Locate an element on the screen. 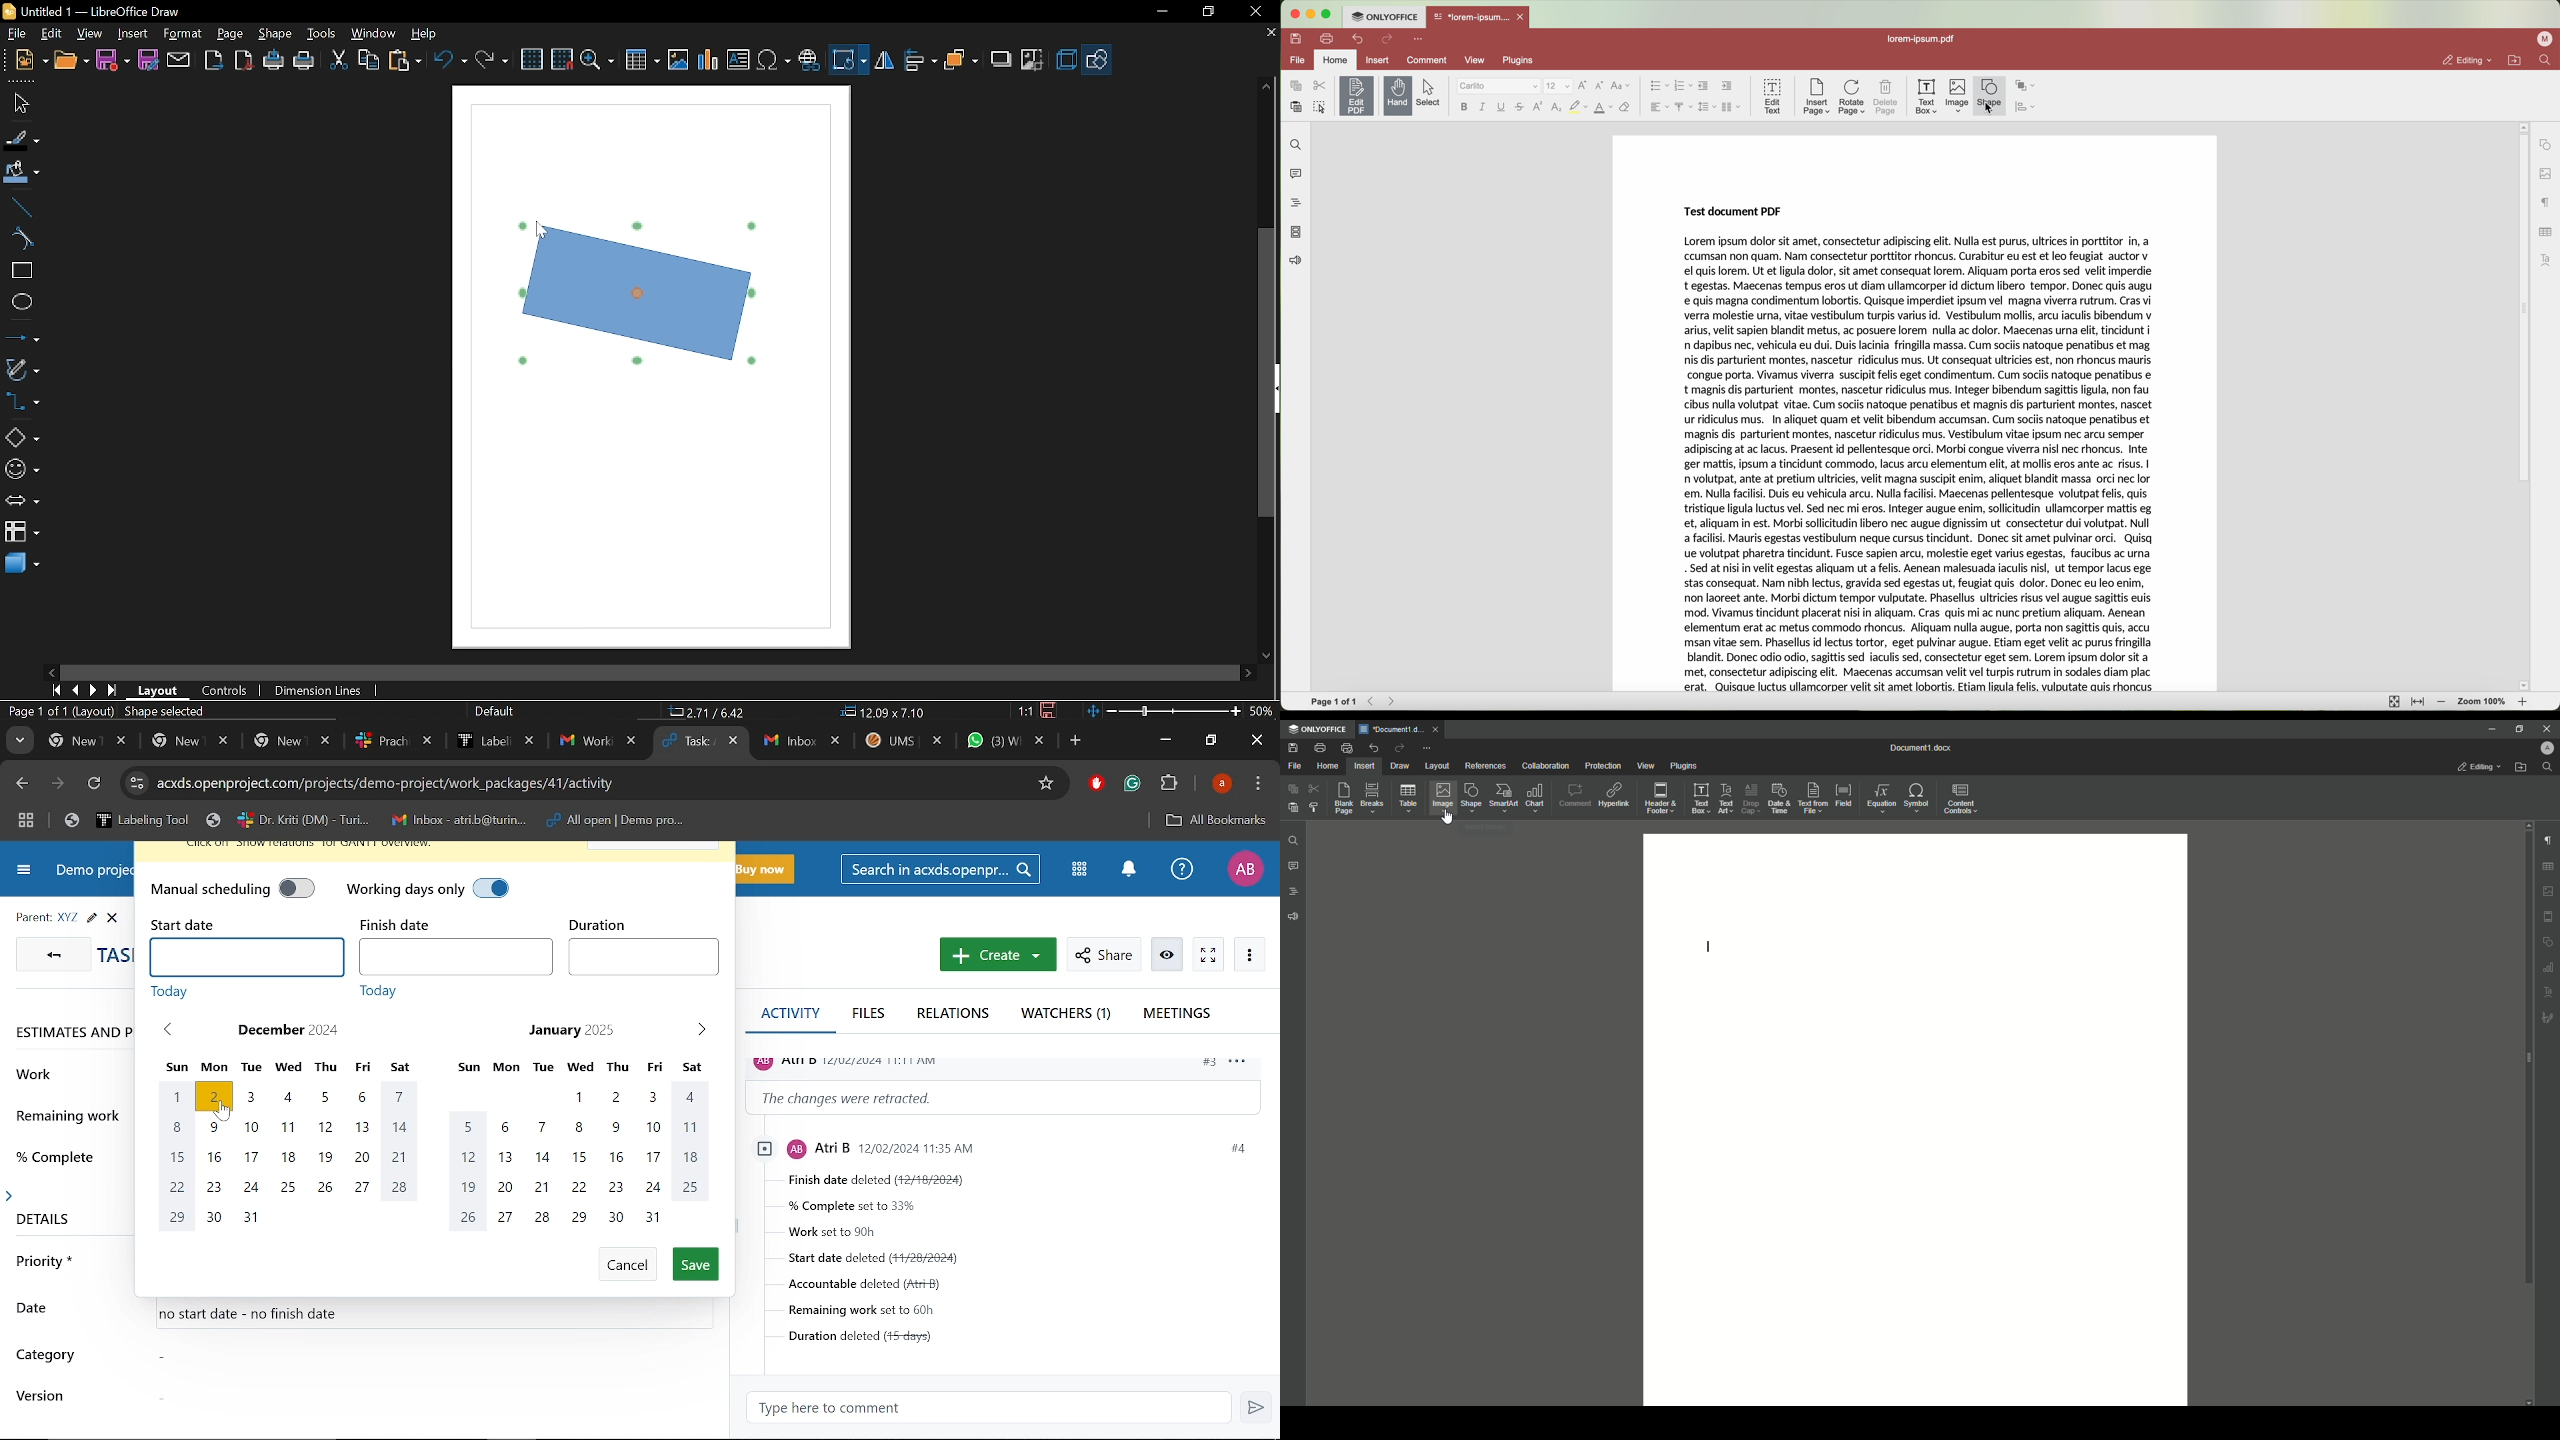 The height and width of the screenshot is (1456, 2576). Save is located at coordinates (1293, 748).